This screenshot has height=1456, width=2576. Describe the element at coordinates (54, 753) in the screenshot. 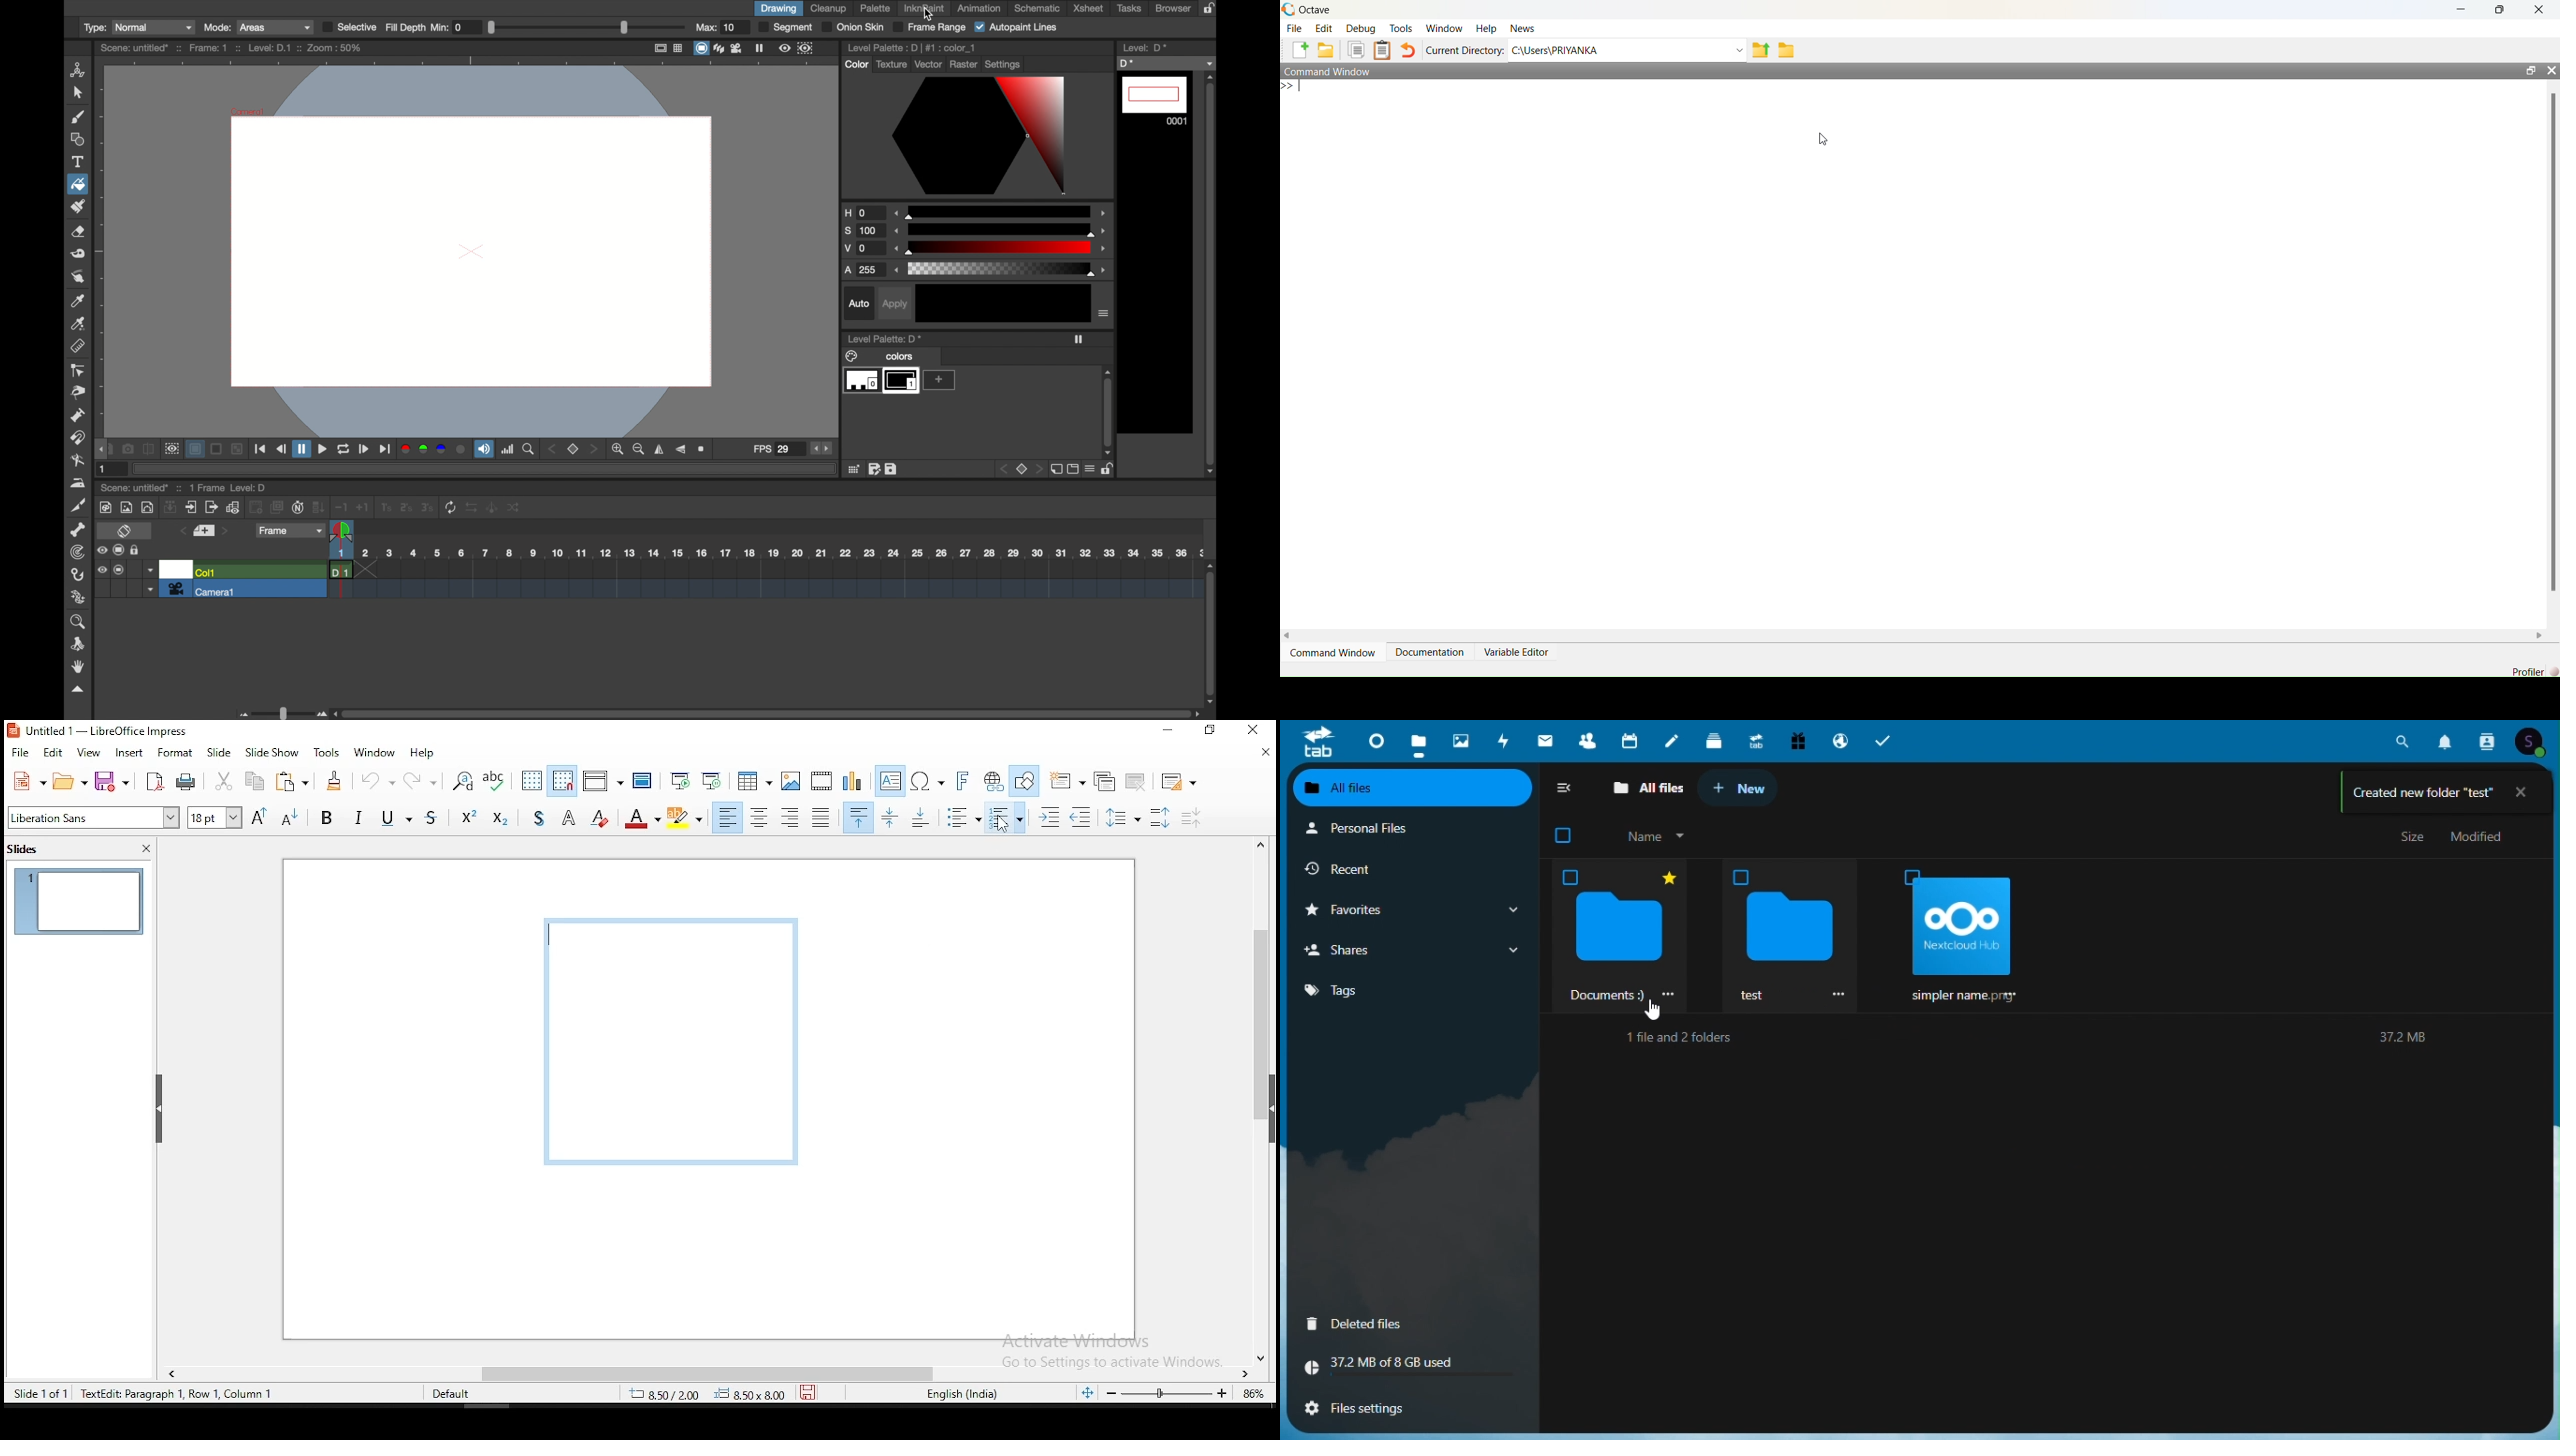

I see `edit` at that location.